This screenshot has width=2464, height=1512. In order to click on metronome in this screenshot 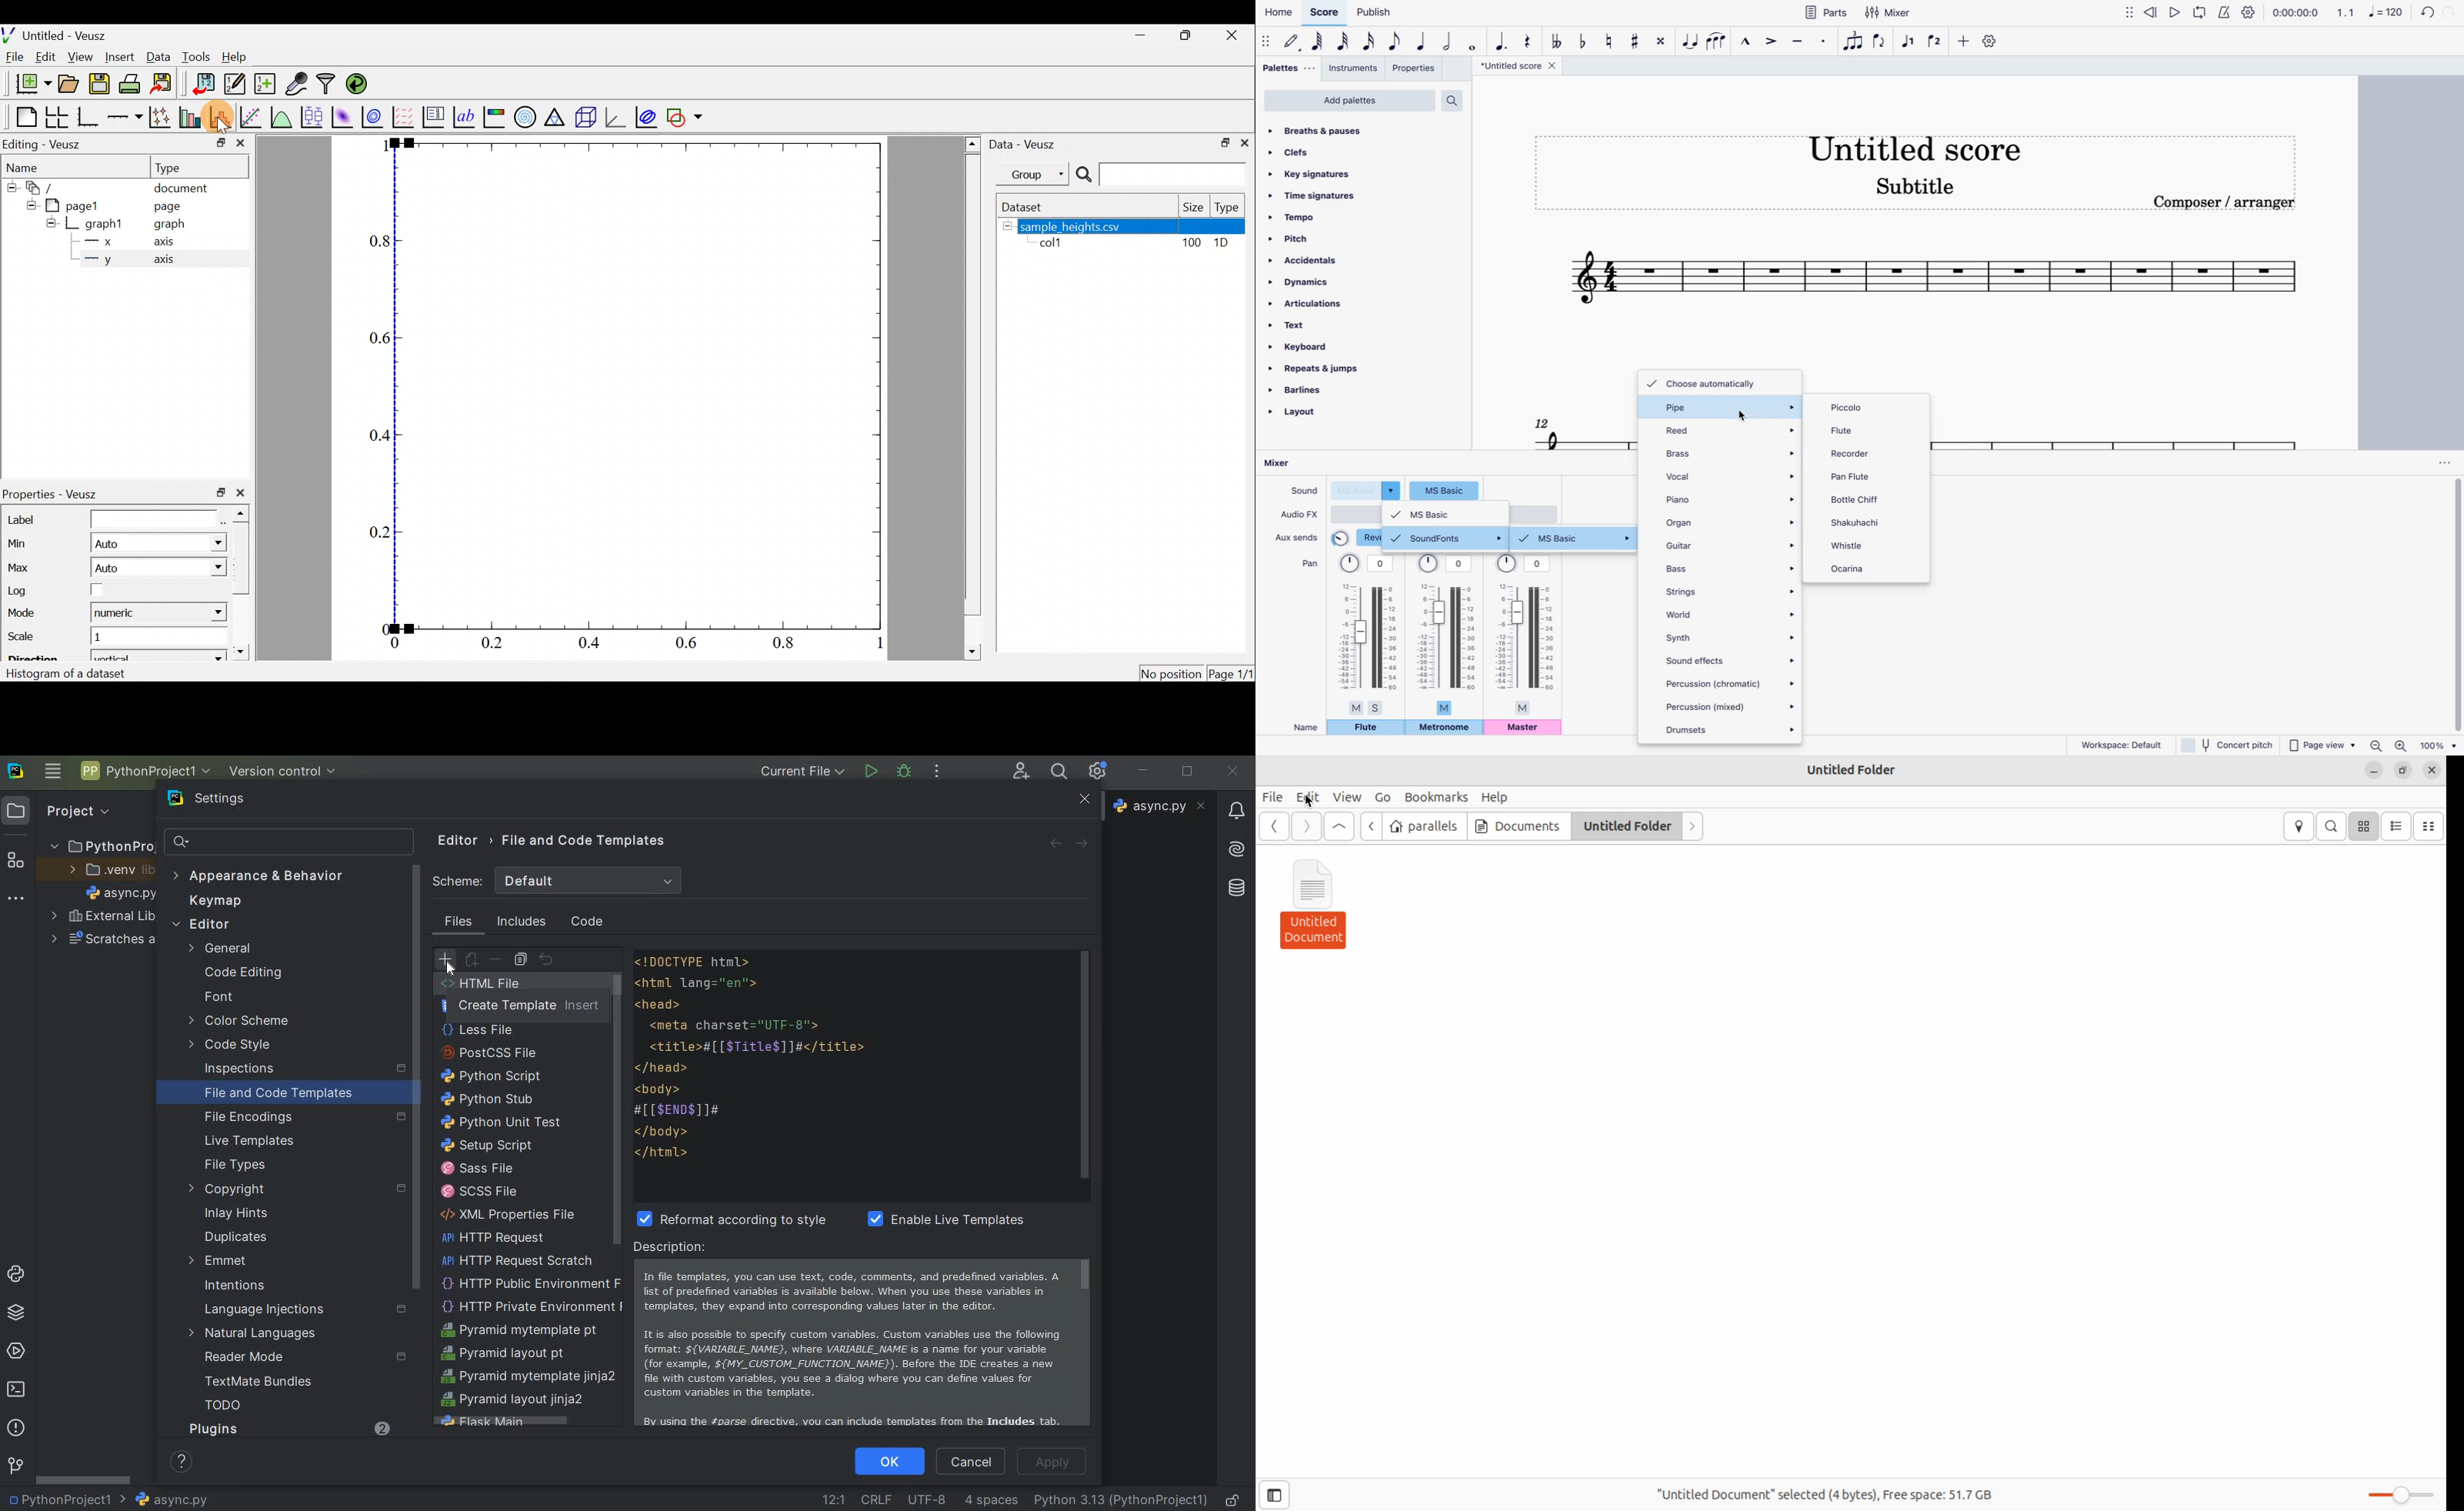, I will do `click(2223, 12)`.